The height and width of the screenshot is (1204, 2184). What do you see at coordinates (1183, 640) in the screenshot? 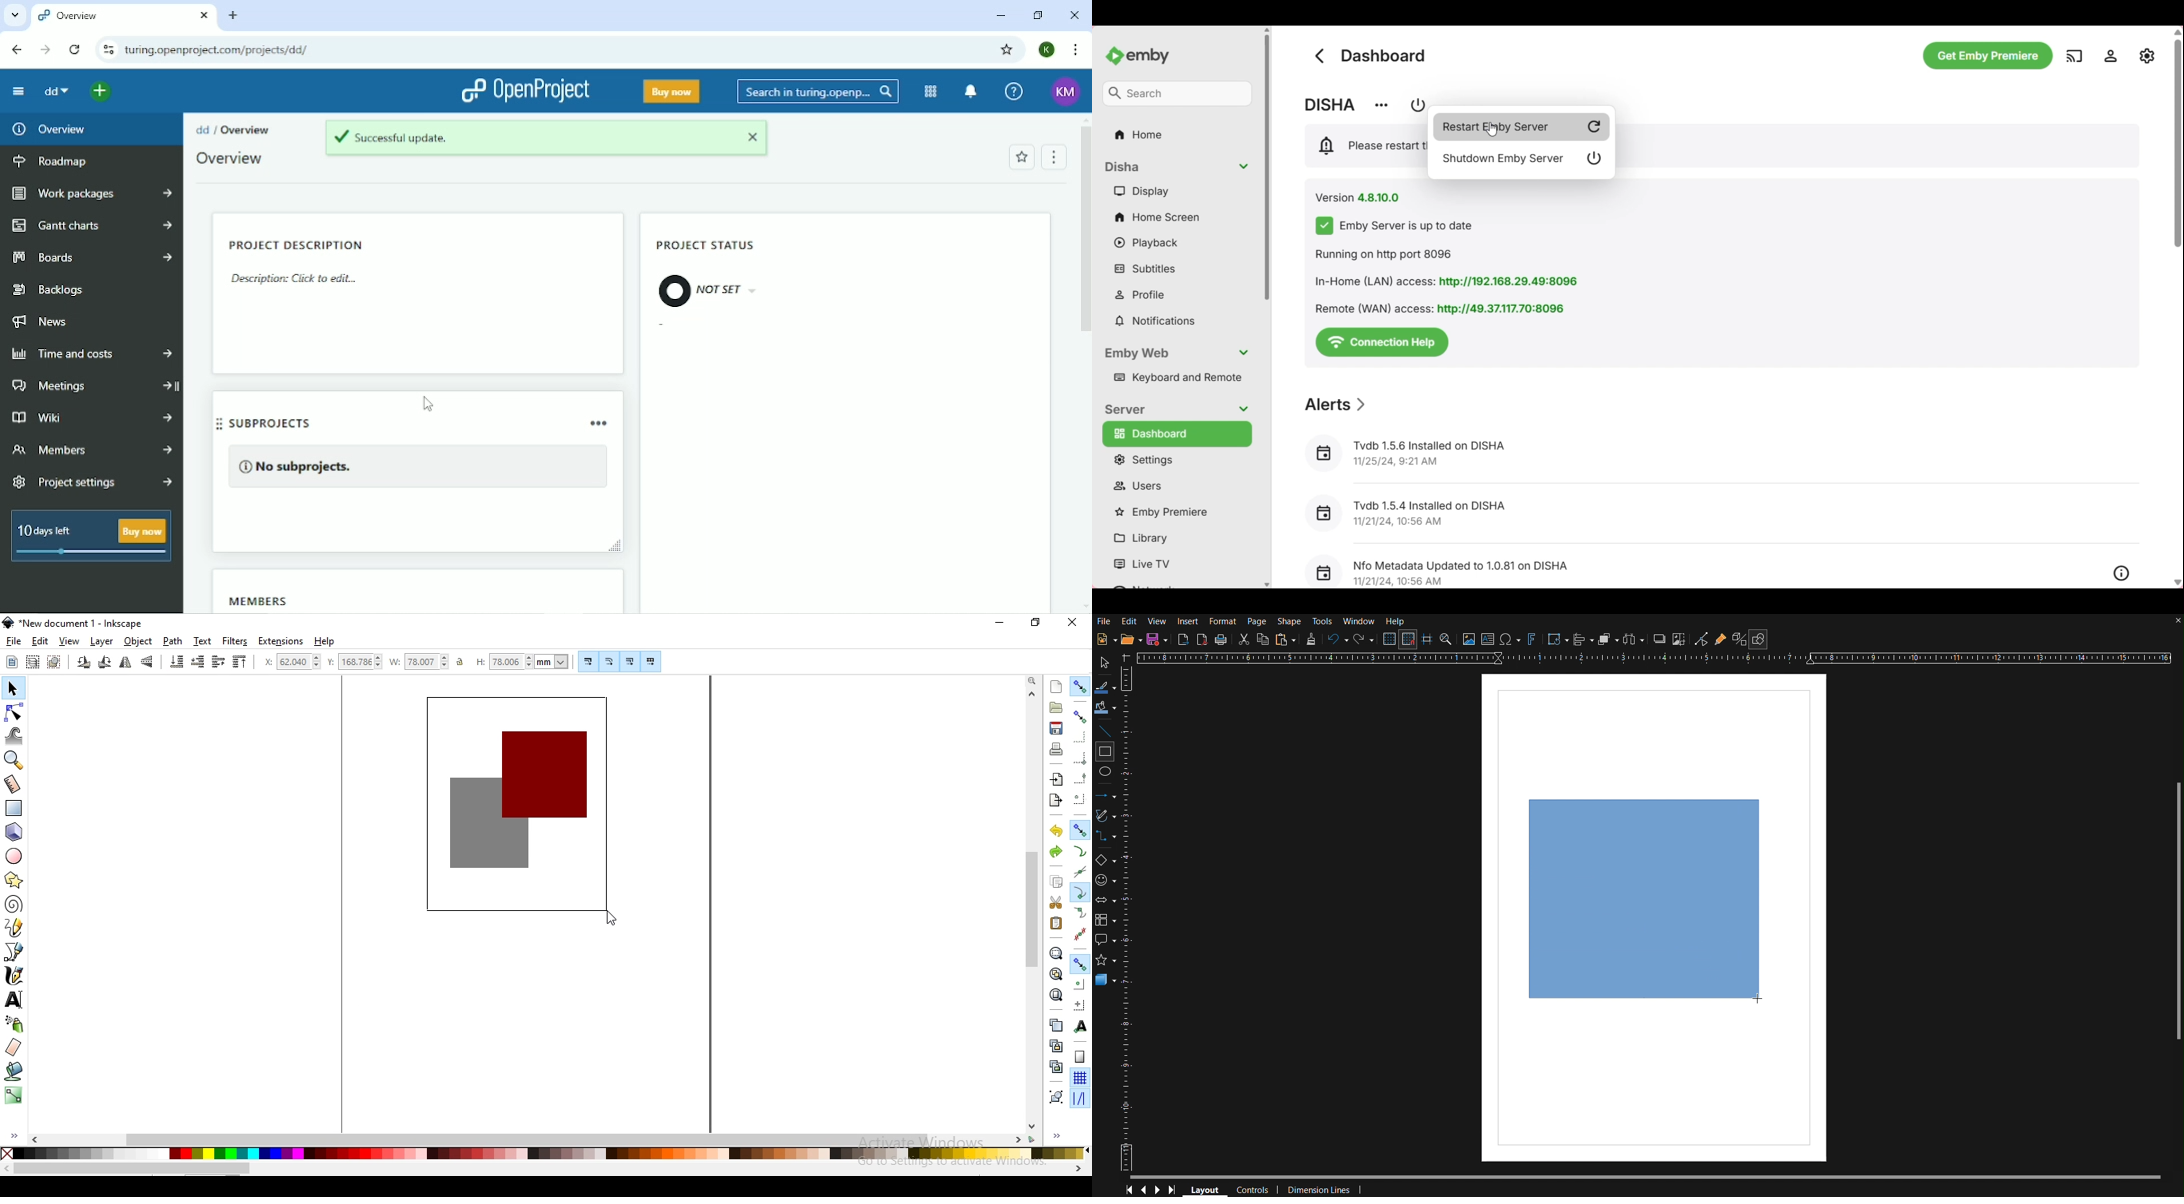
I see `Export` at bounding box center [1183, 640].